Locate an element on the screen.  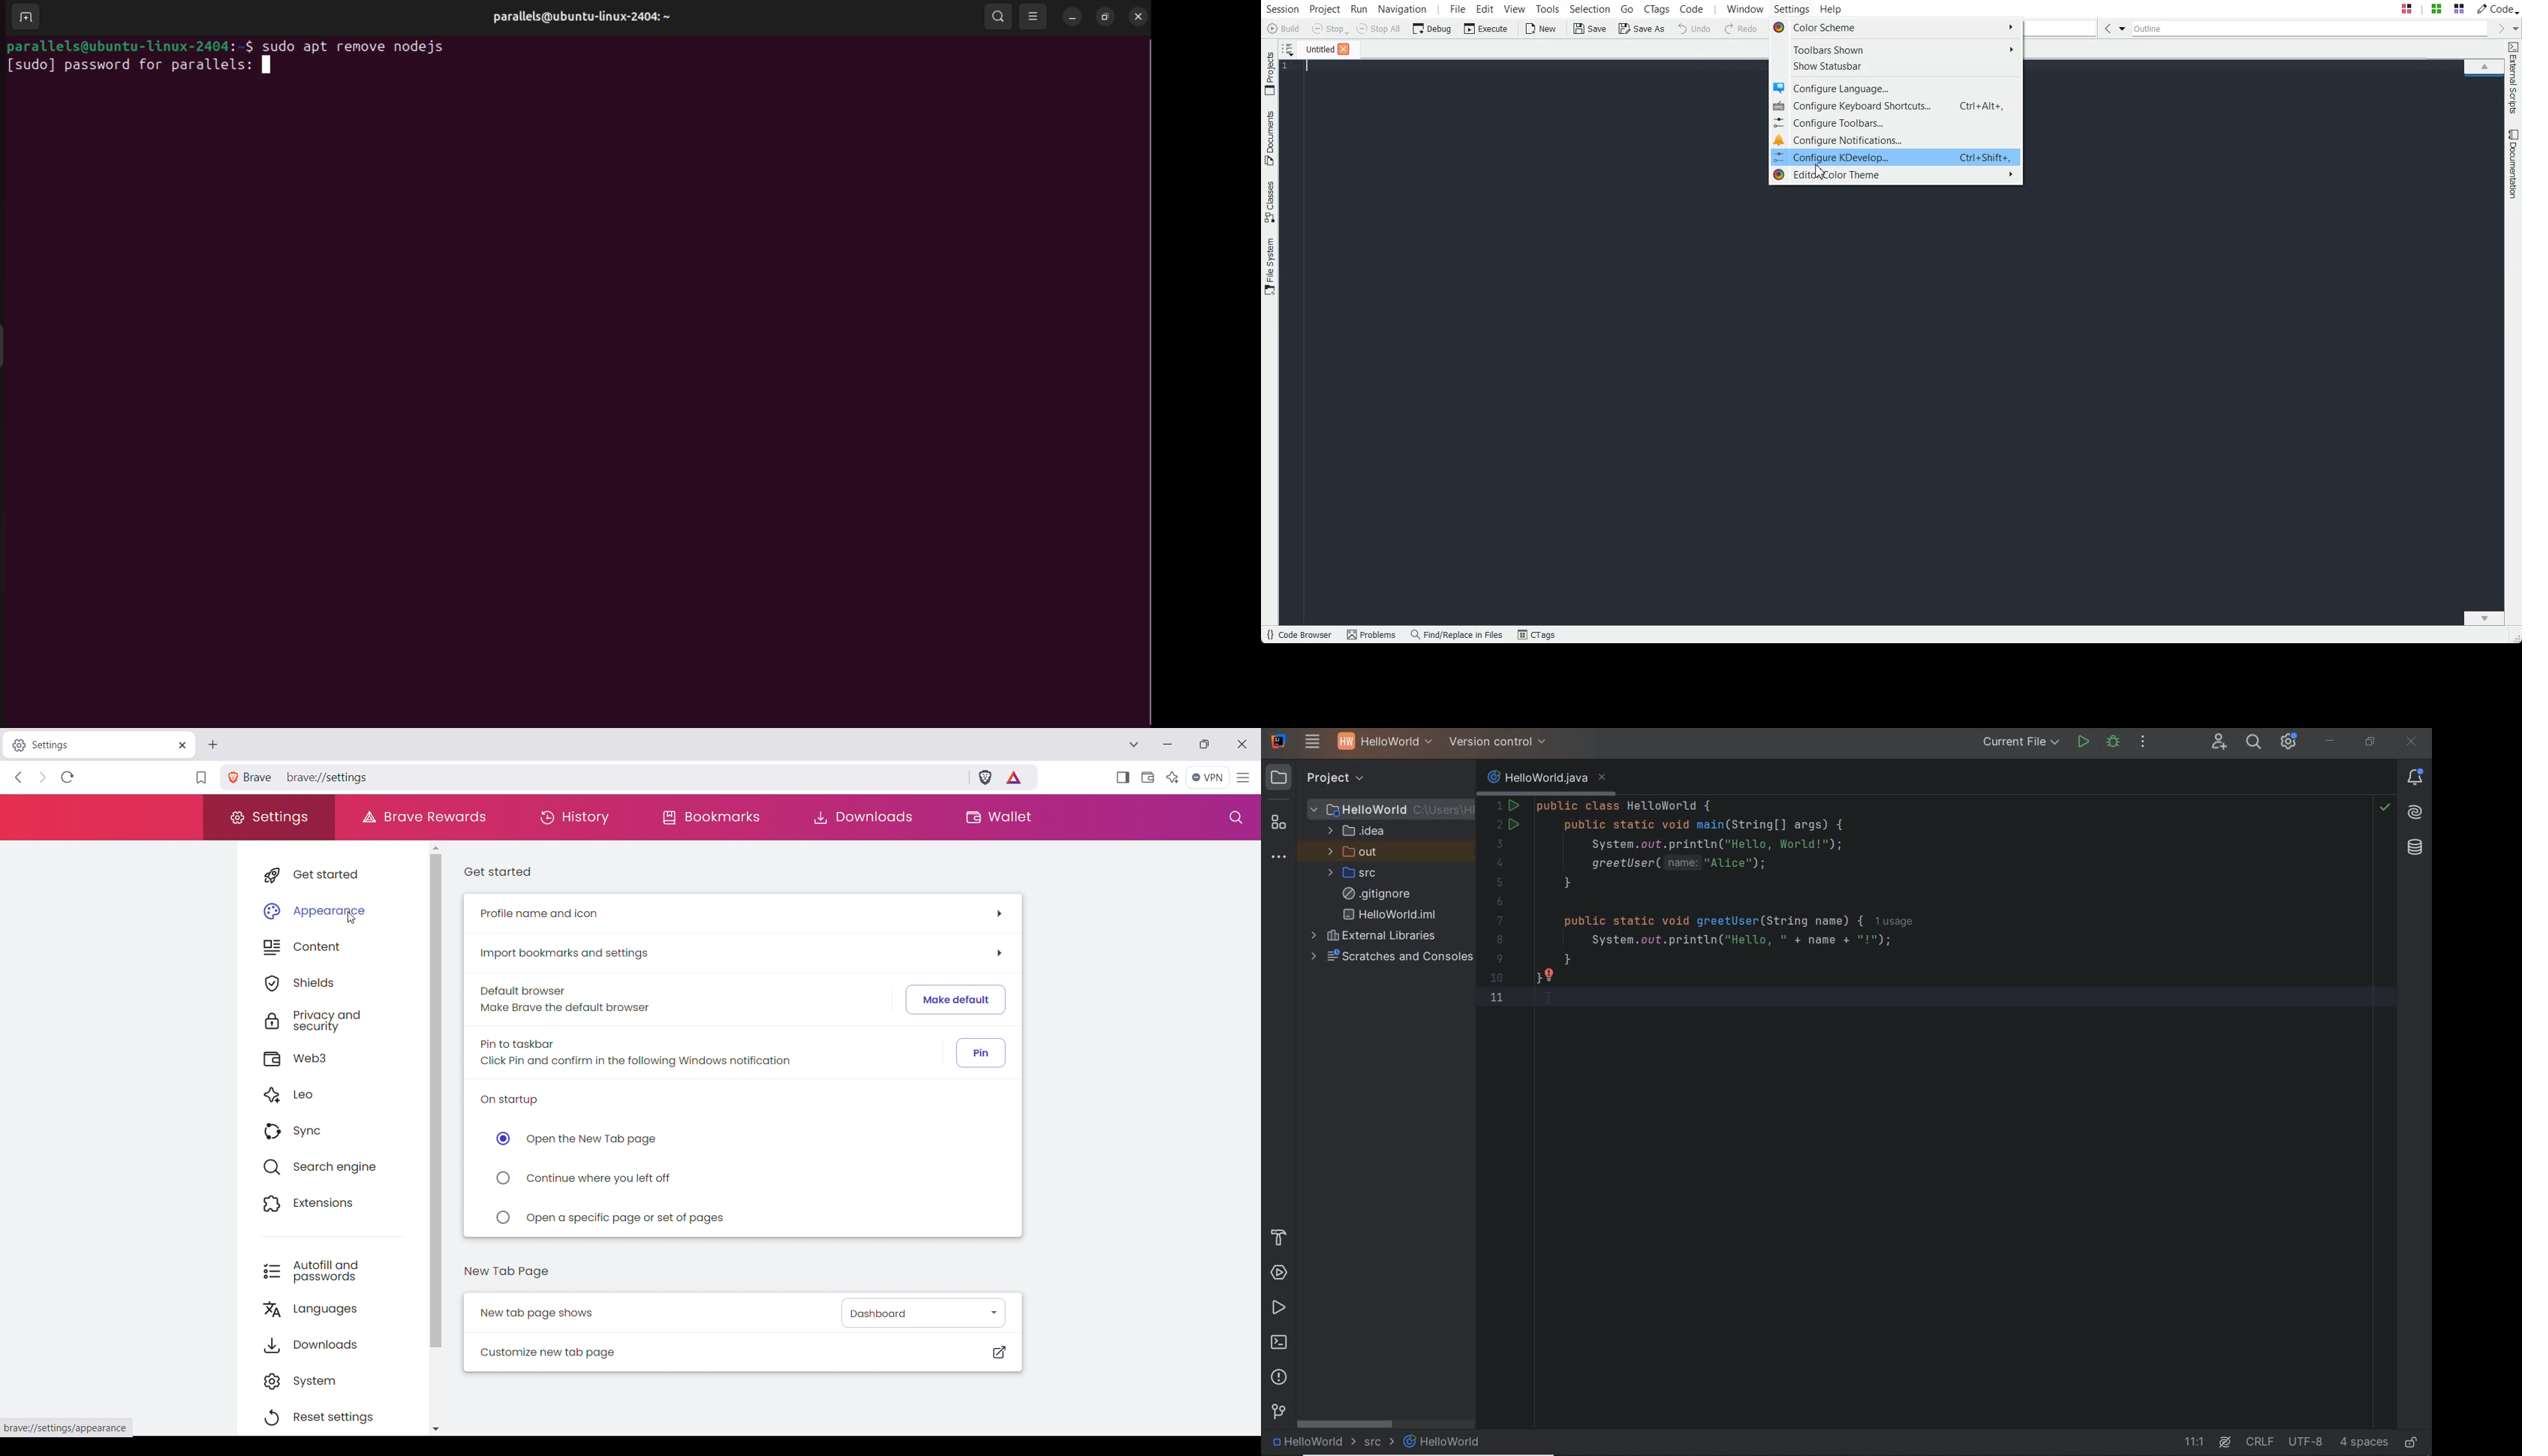
code with me is located at coordinates (2219, 741).